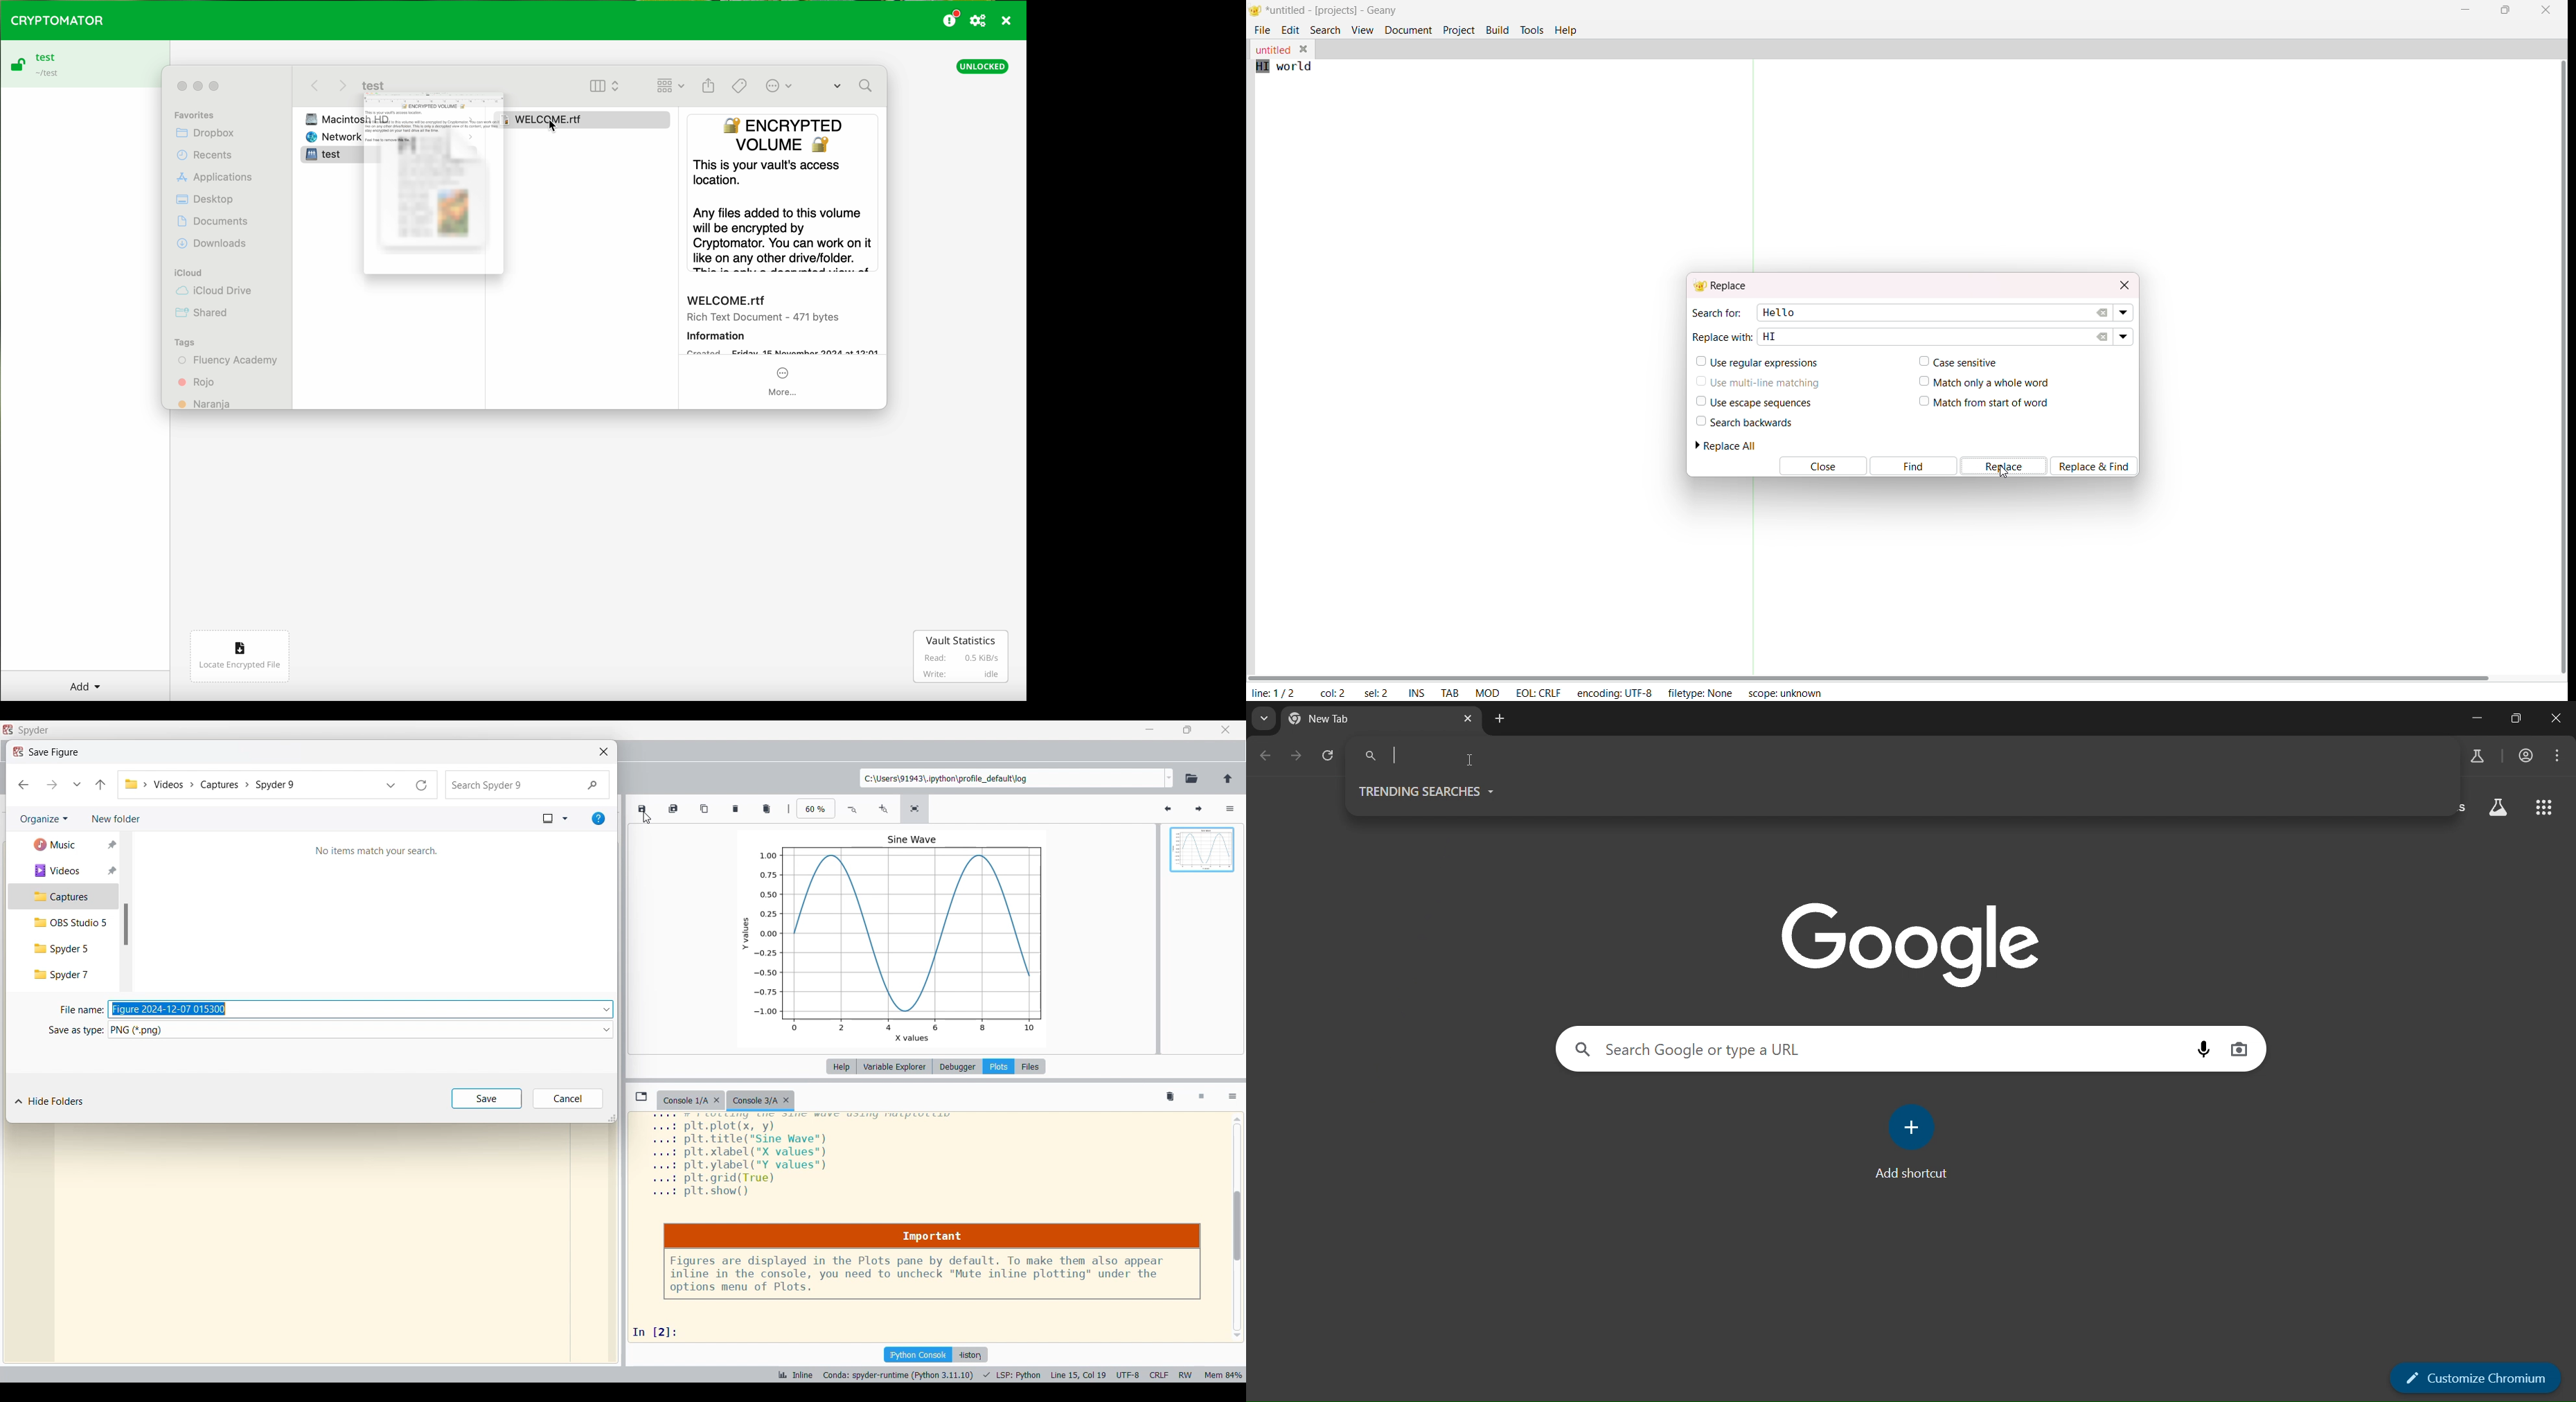 The height and width of the screenshot is (1428, 2576). I want to click on CRLF, so click(1158, 1373).